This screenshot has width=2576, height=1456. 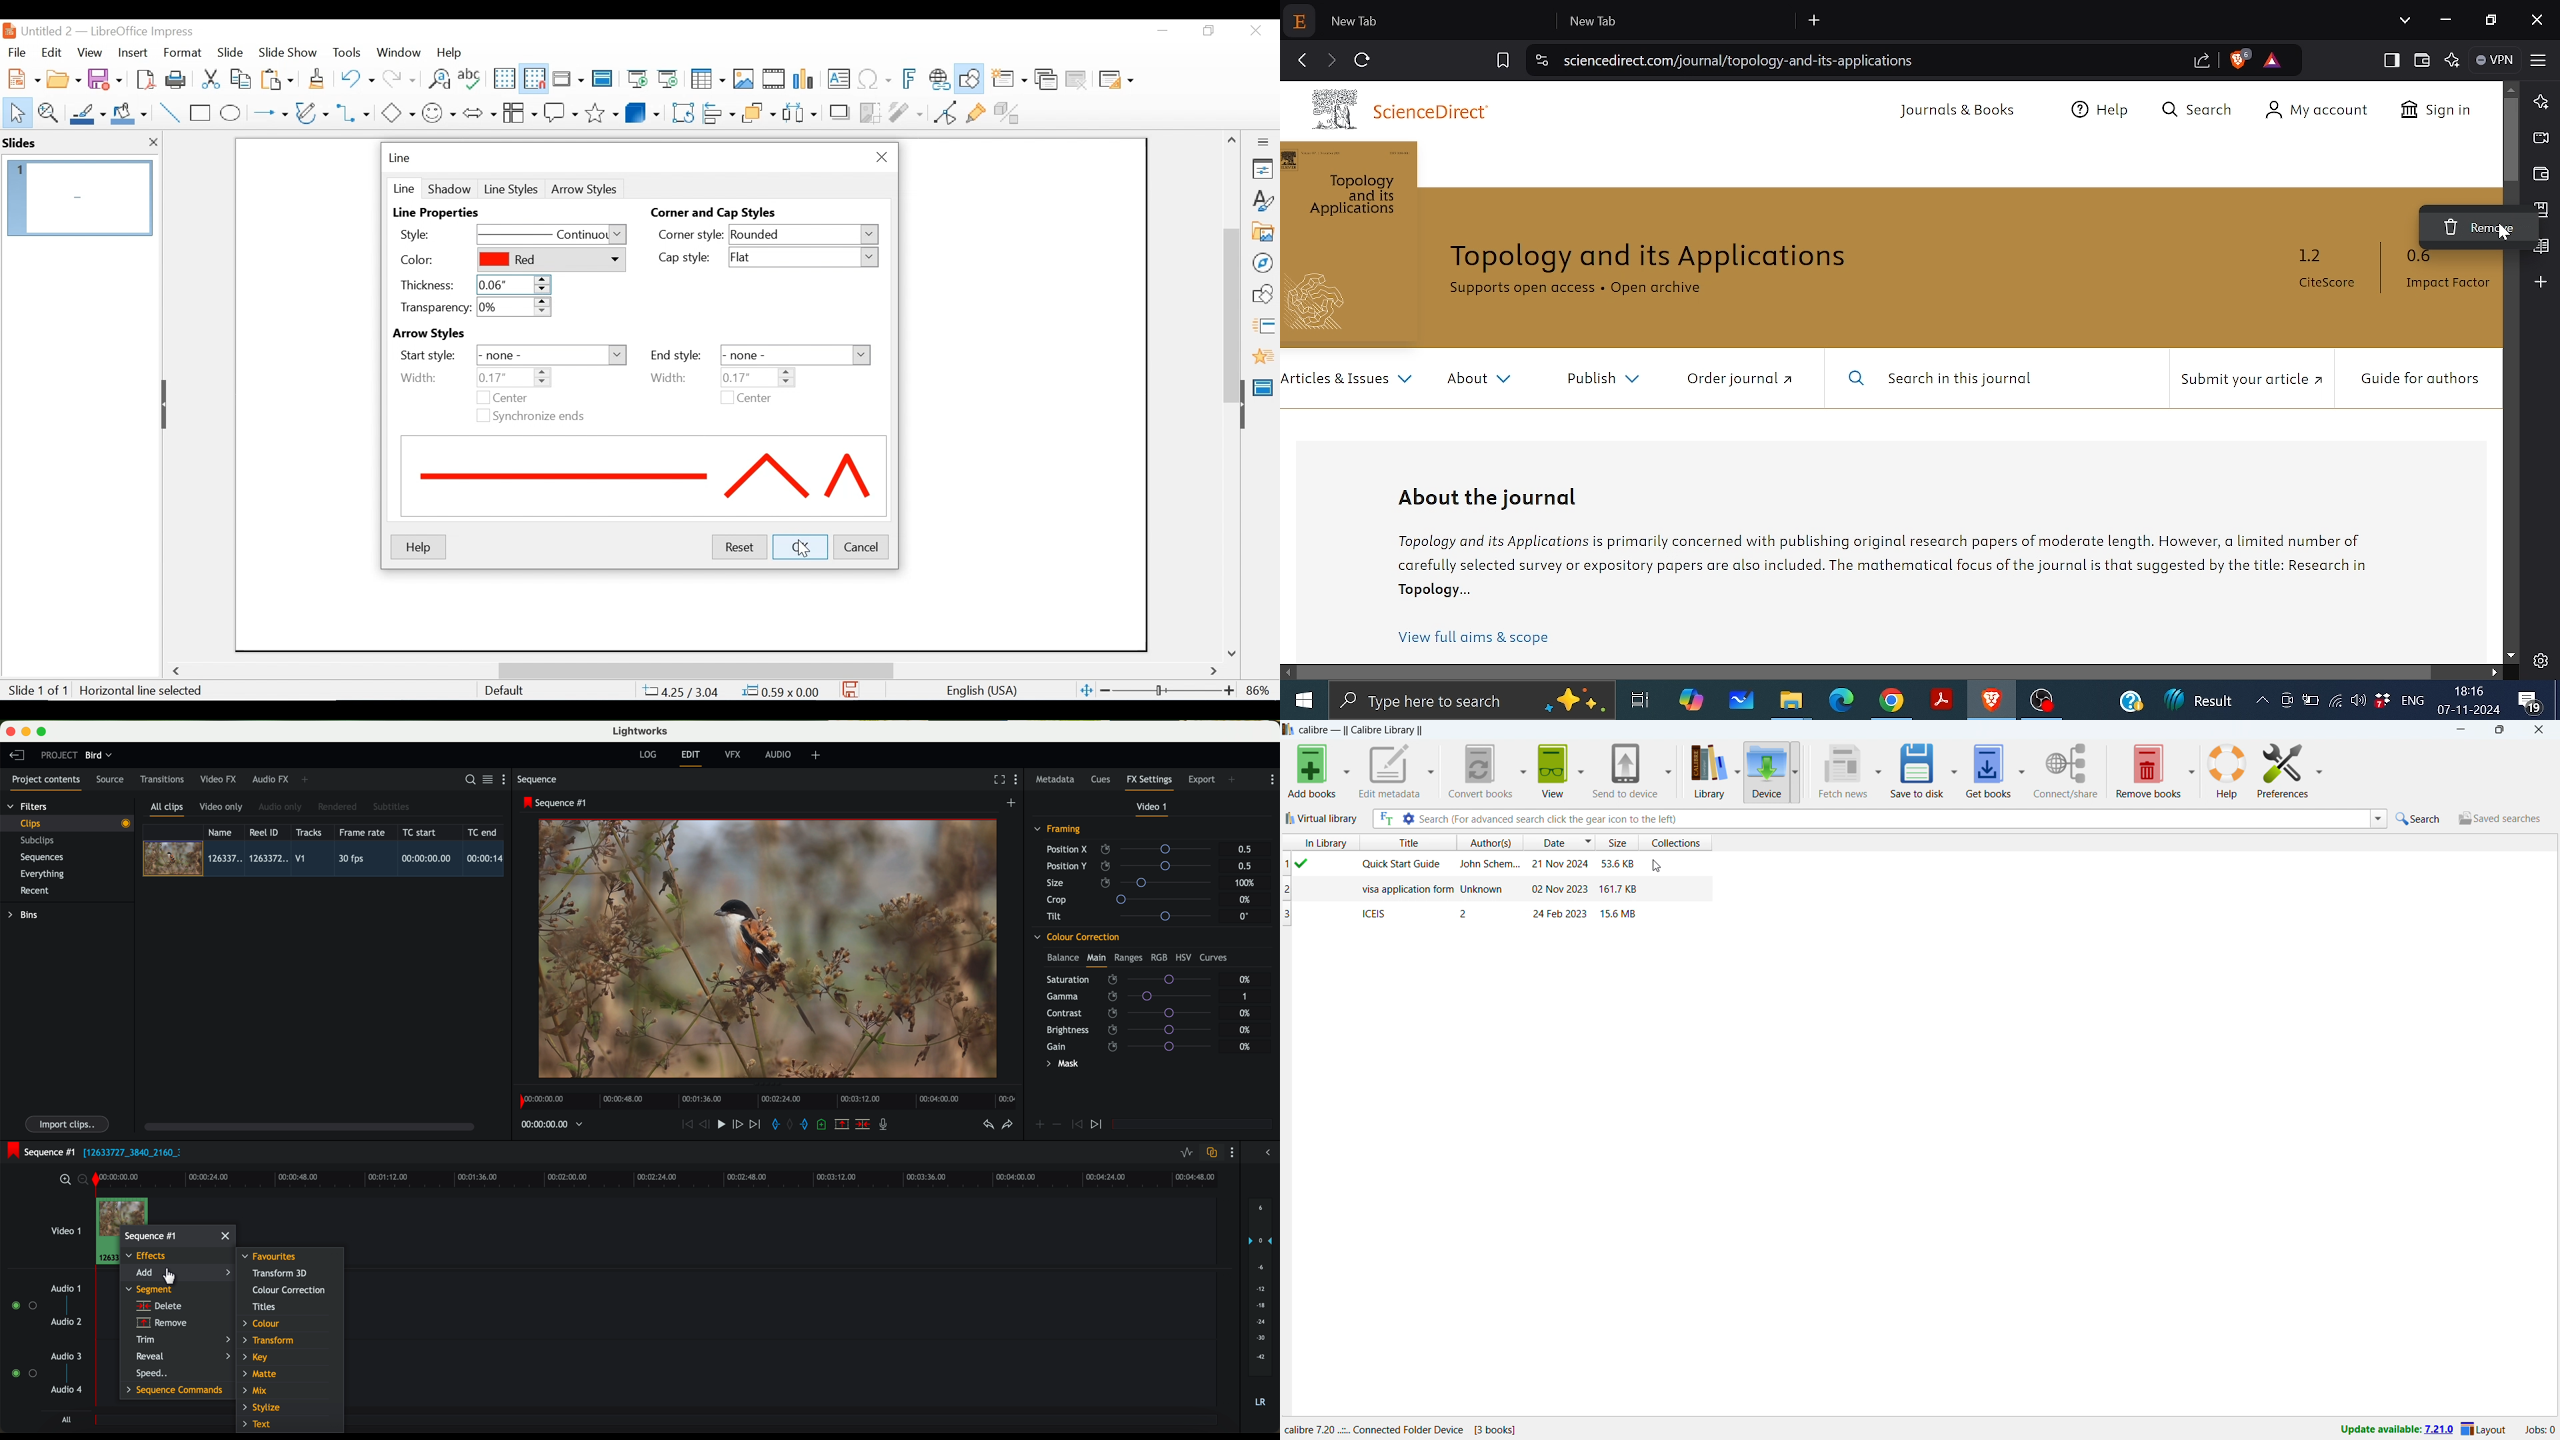 I want to click on search history, so click(x=2378, y=819).